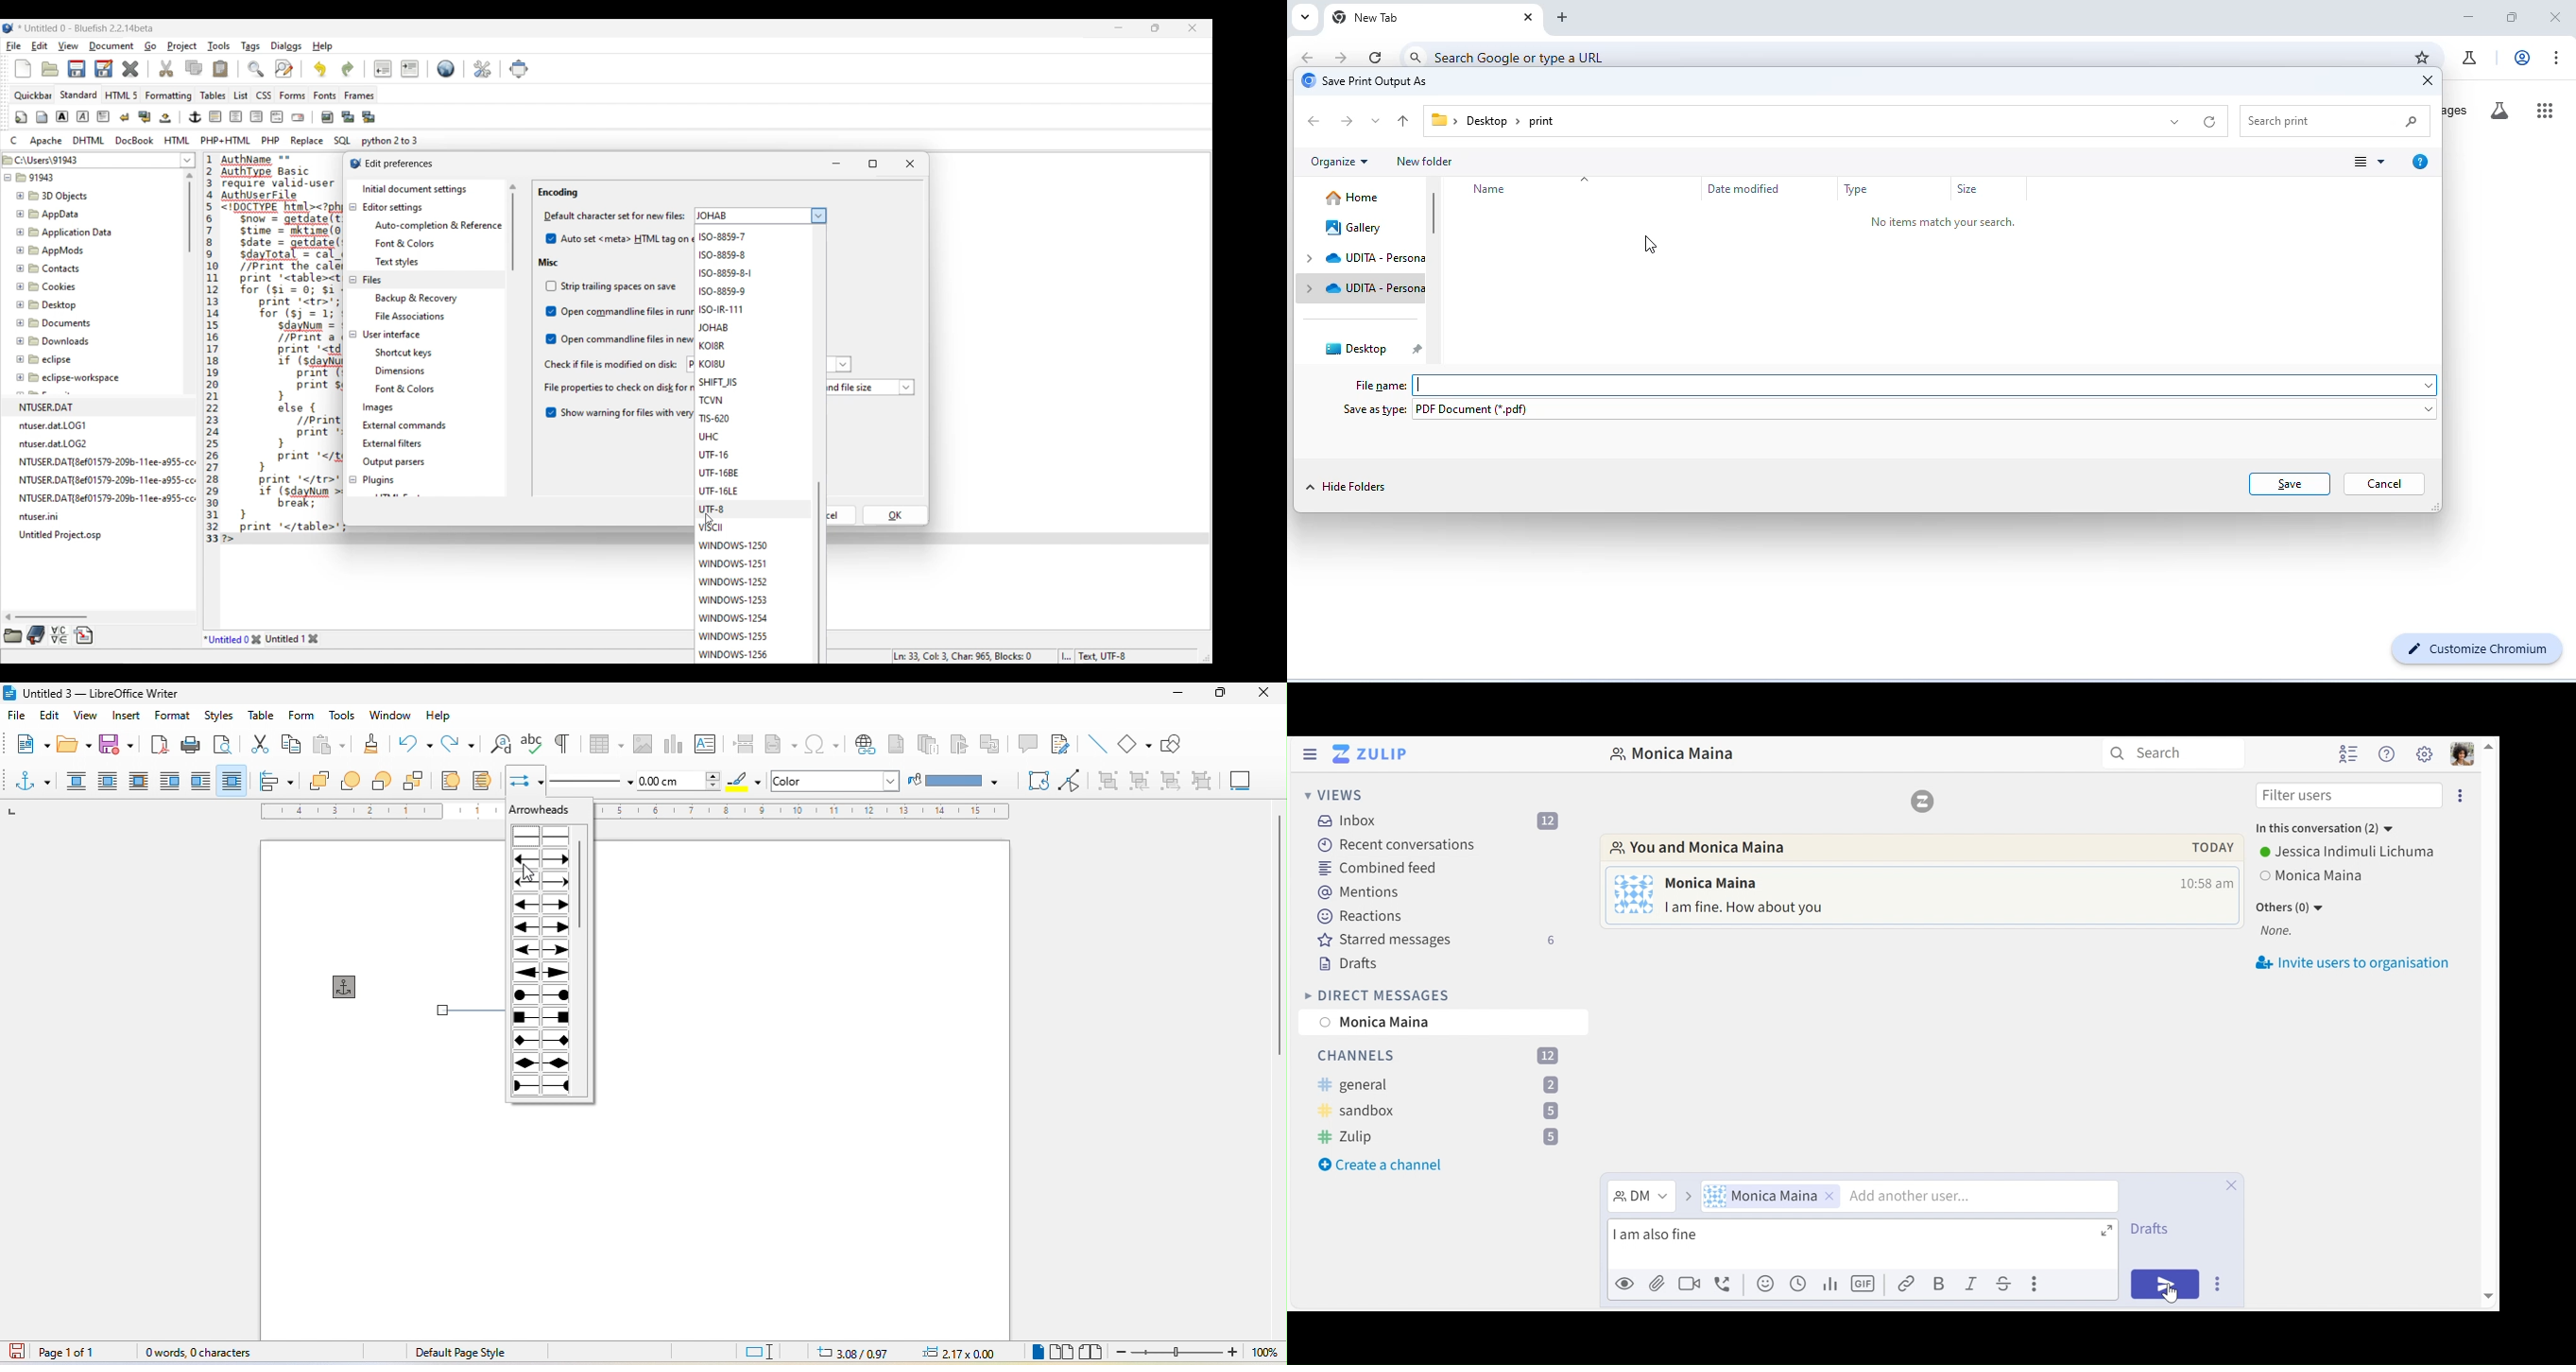  I want to click on create a channle, so click(1384, 1165).